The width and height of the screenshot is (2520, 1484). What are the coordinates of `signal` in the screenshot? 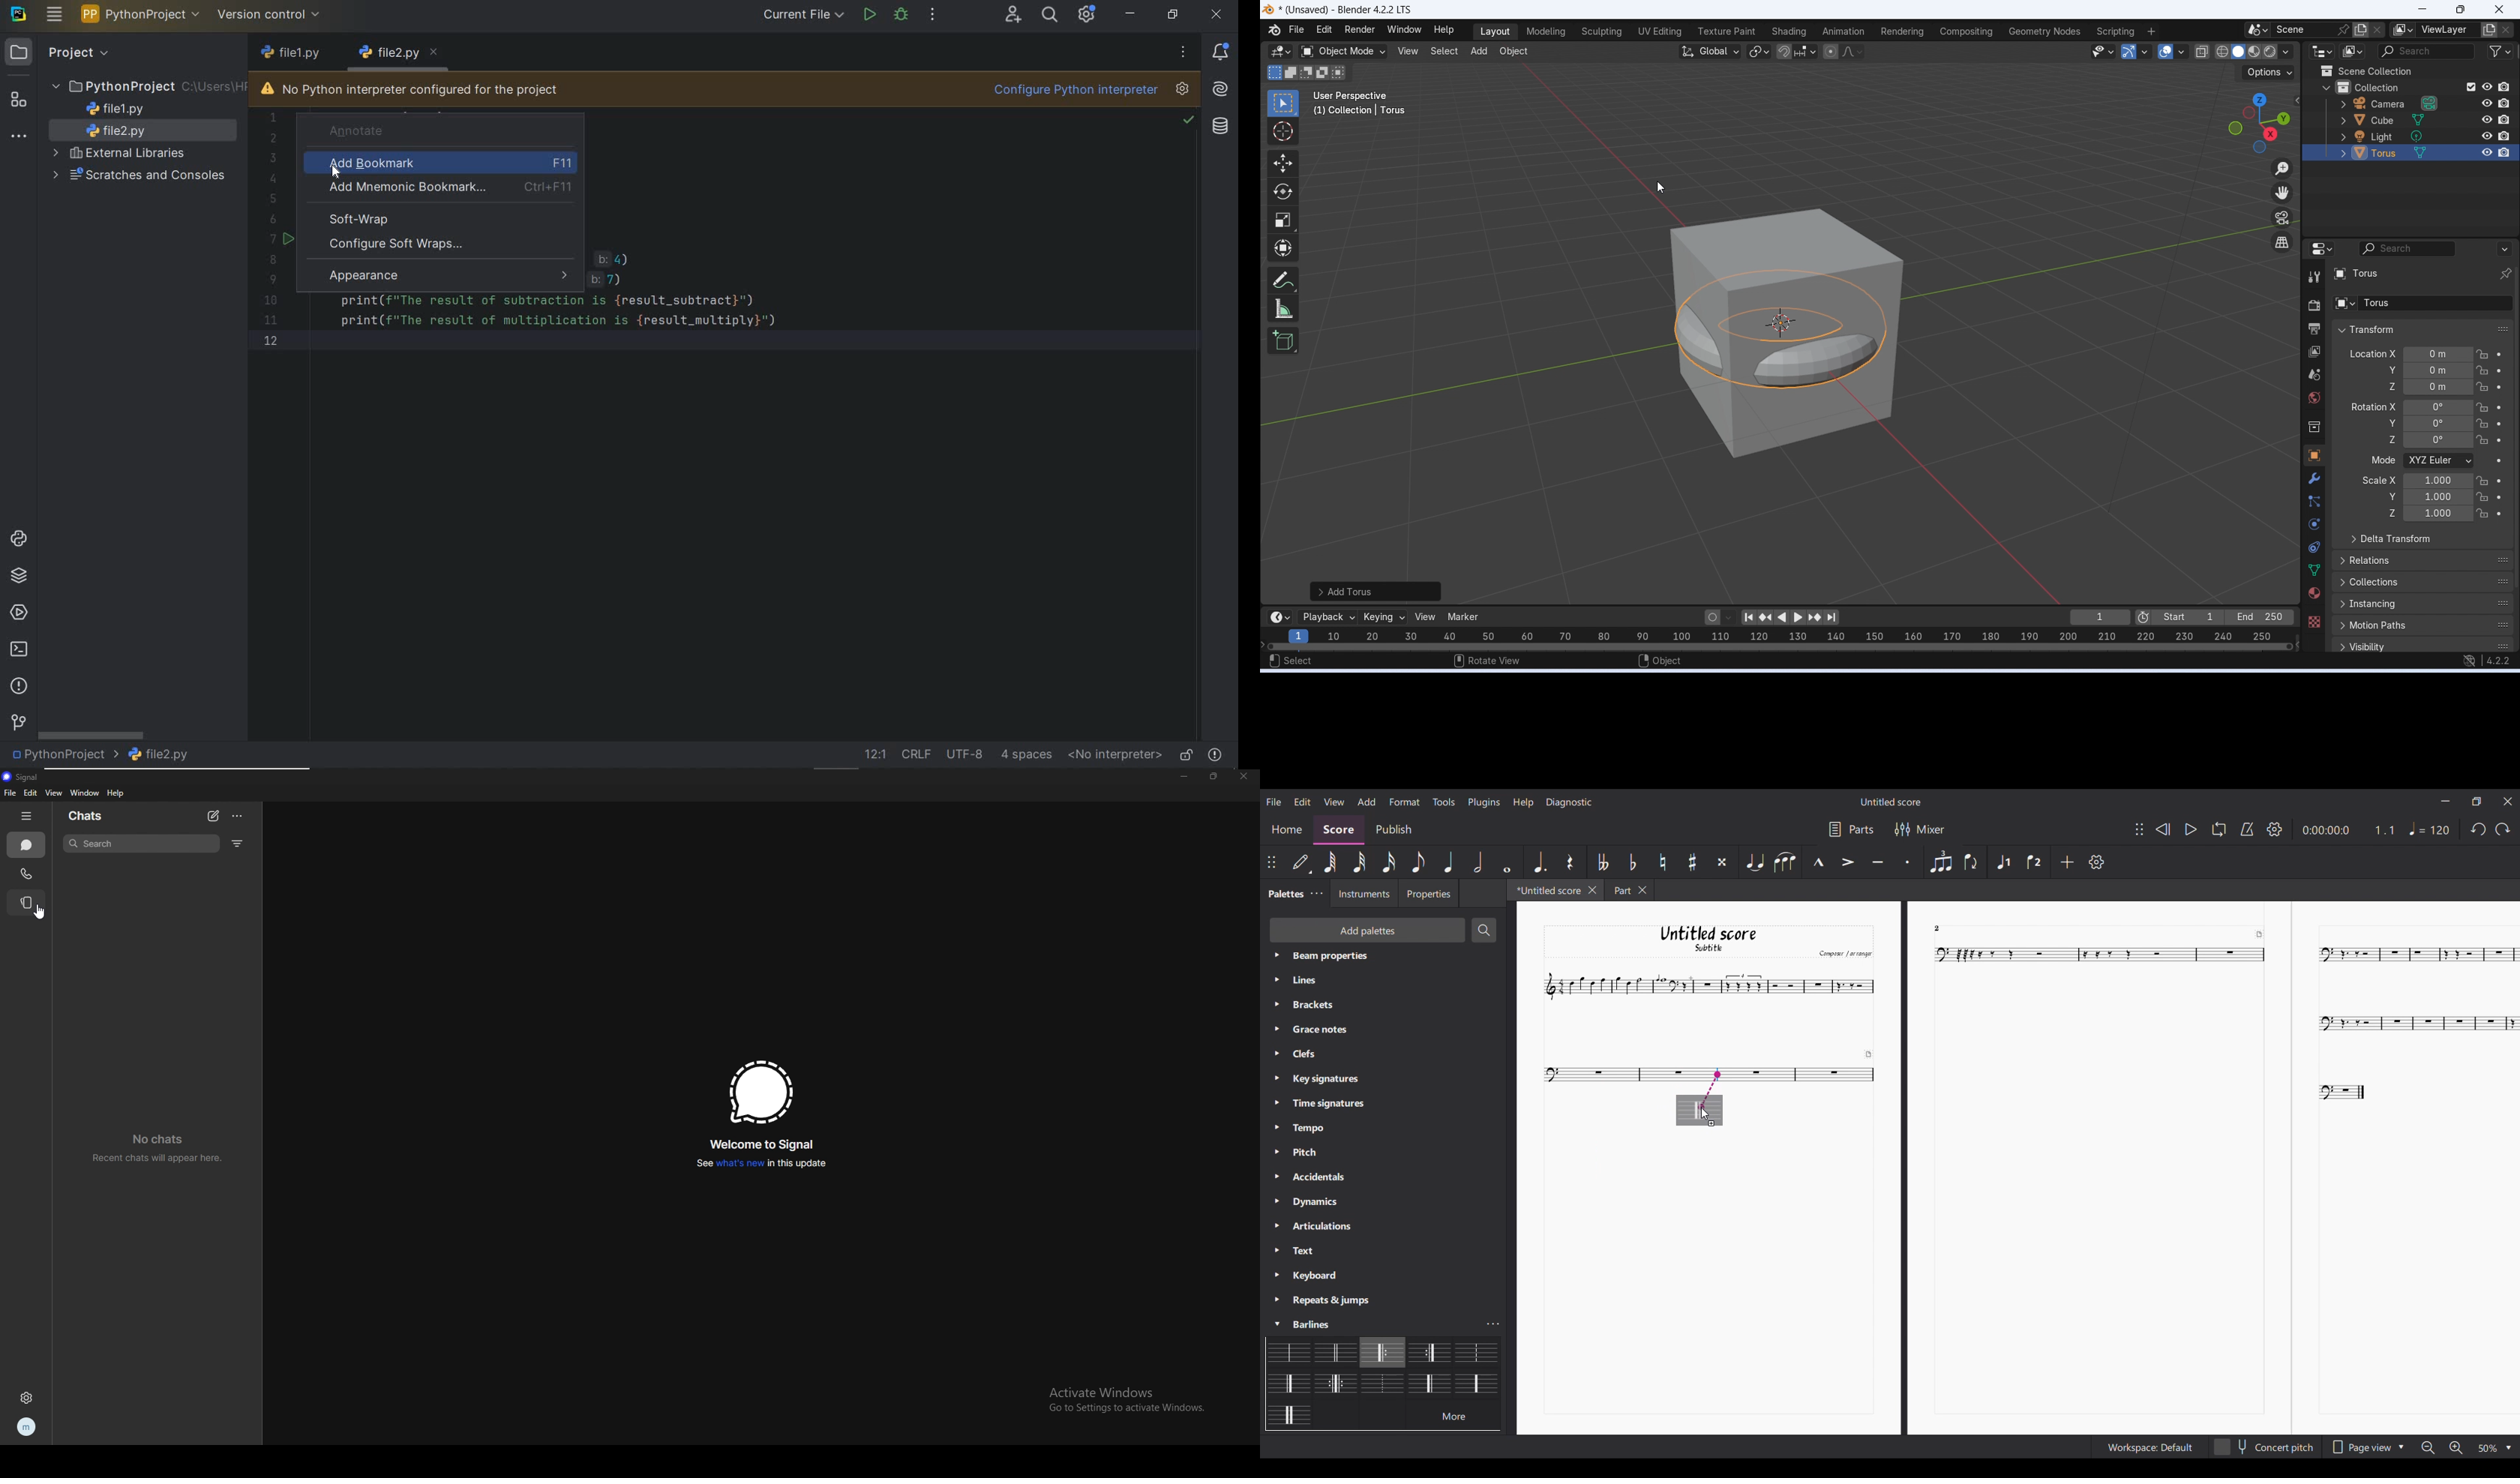 It's located at (21, 777).